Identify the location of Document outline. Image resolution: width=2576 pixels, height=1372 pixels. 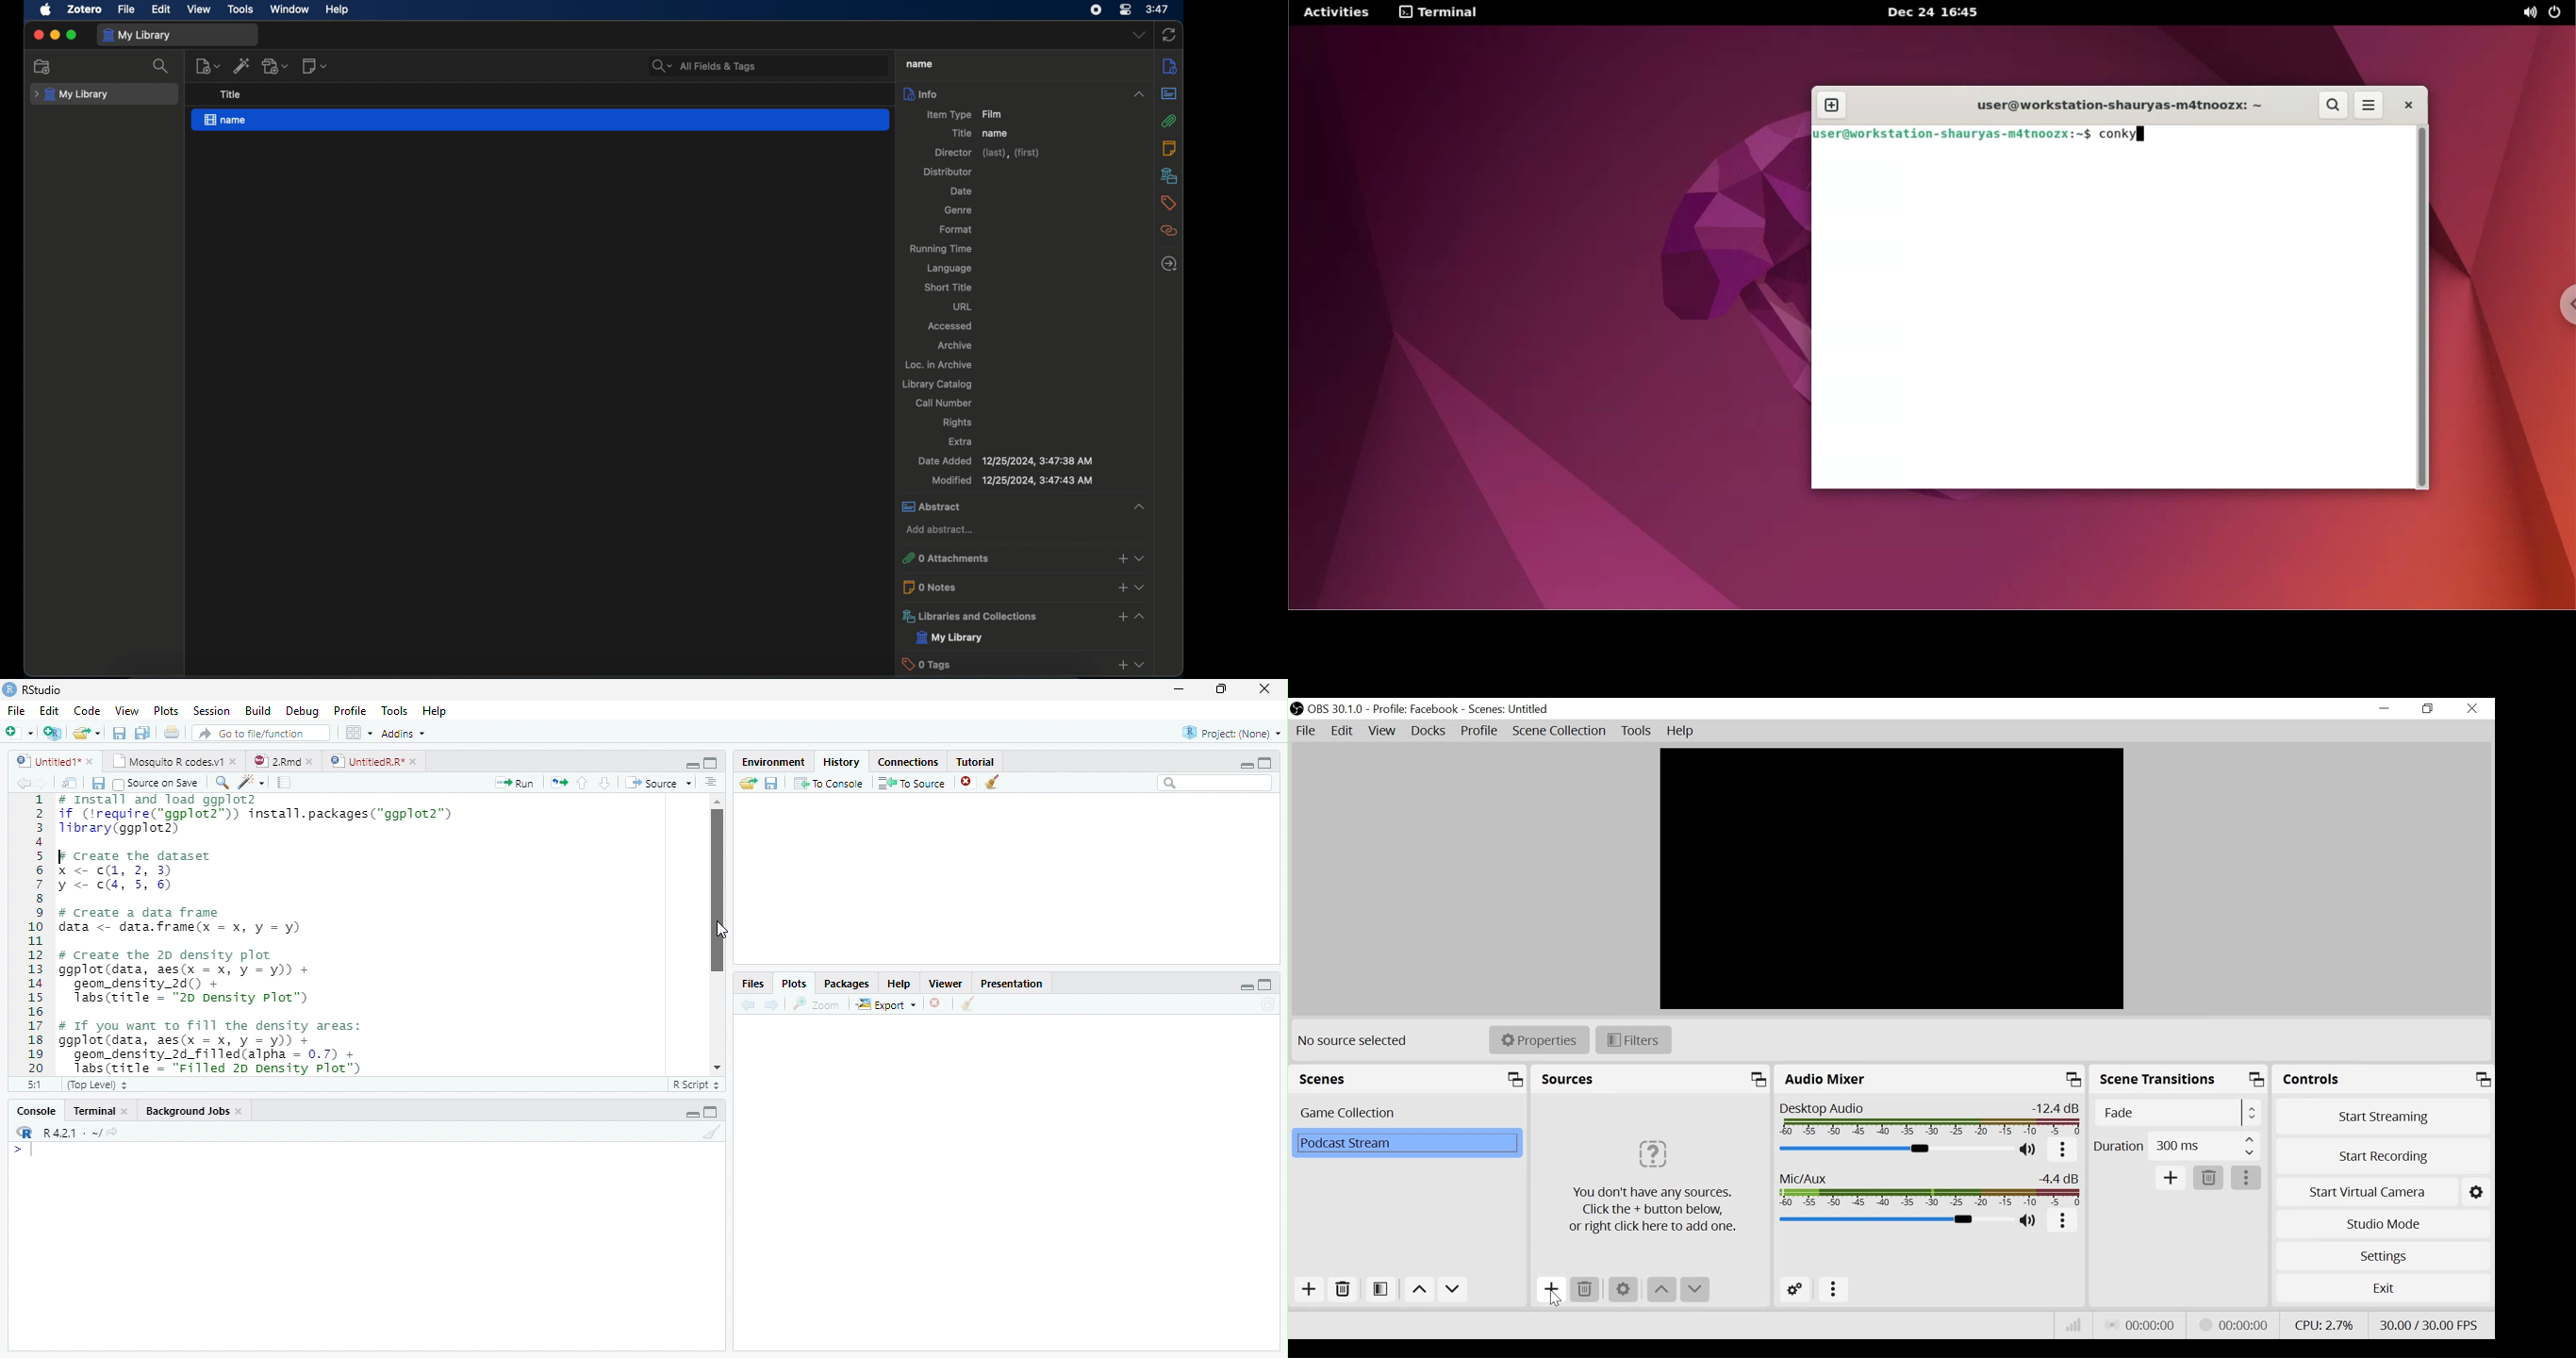
(711, 784).